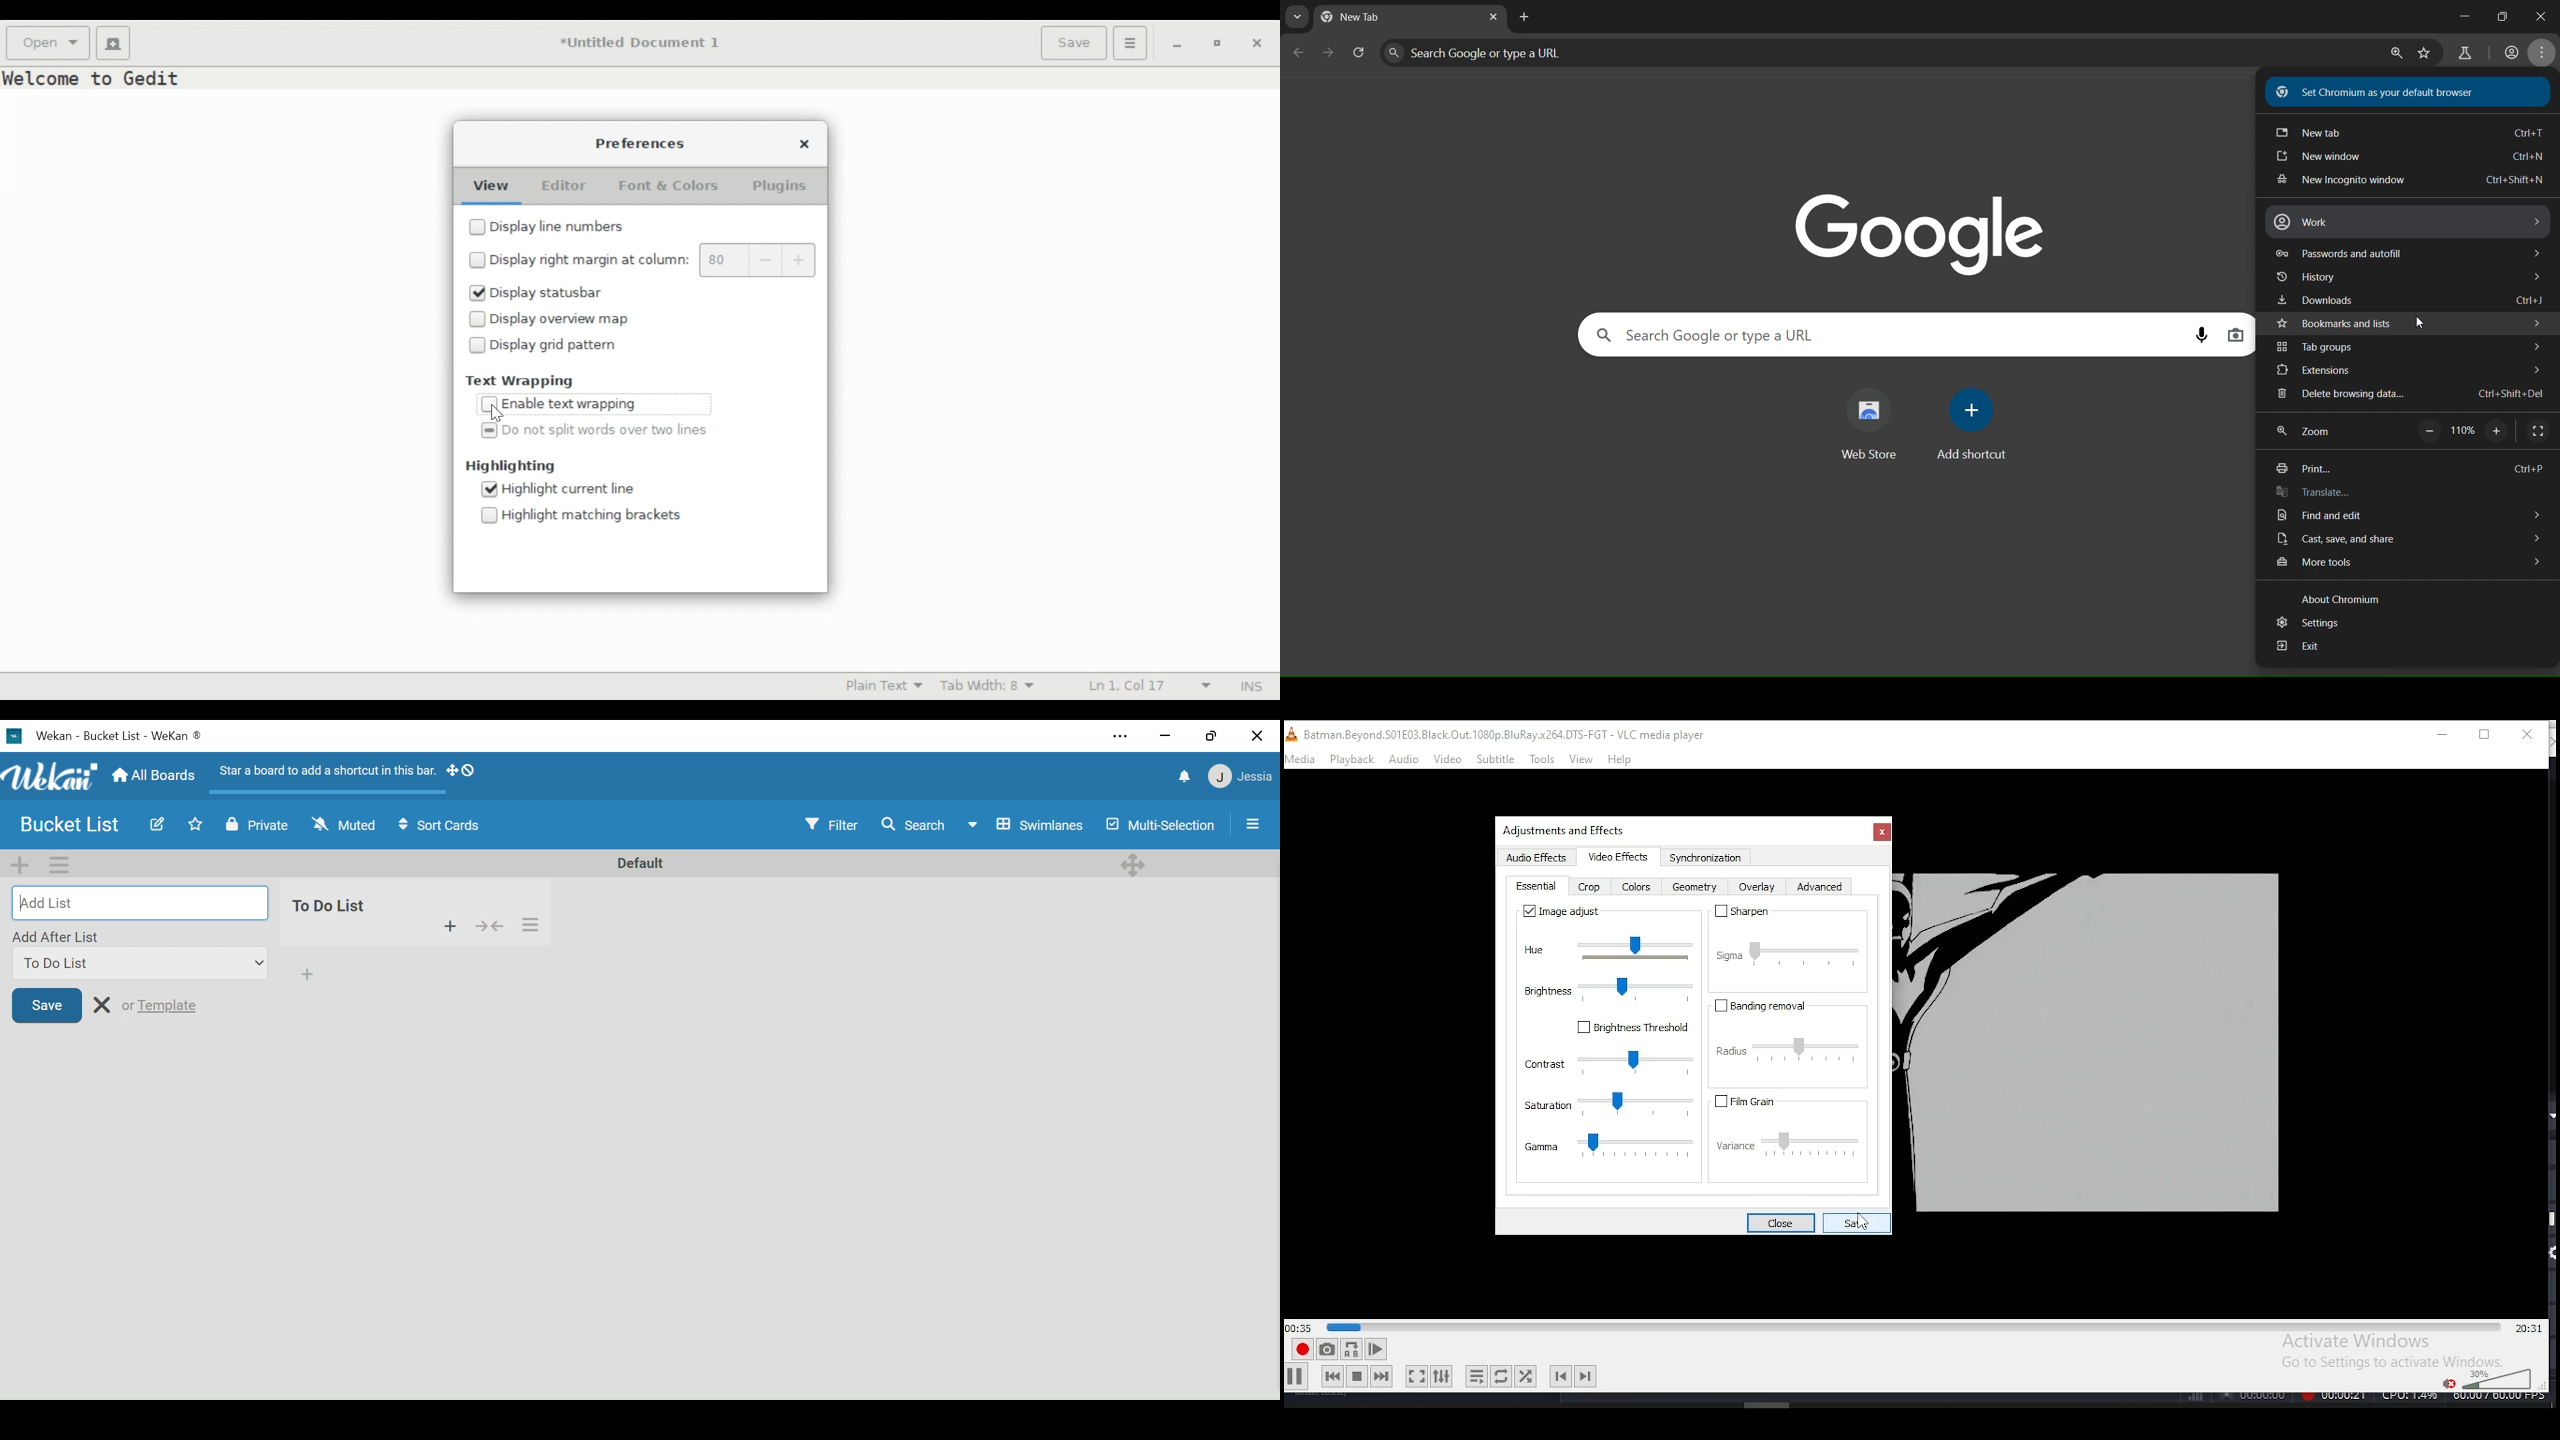 This screenshot has height=1456, width=2576. I want to click on essential, so click(1538, 887).